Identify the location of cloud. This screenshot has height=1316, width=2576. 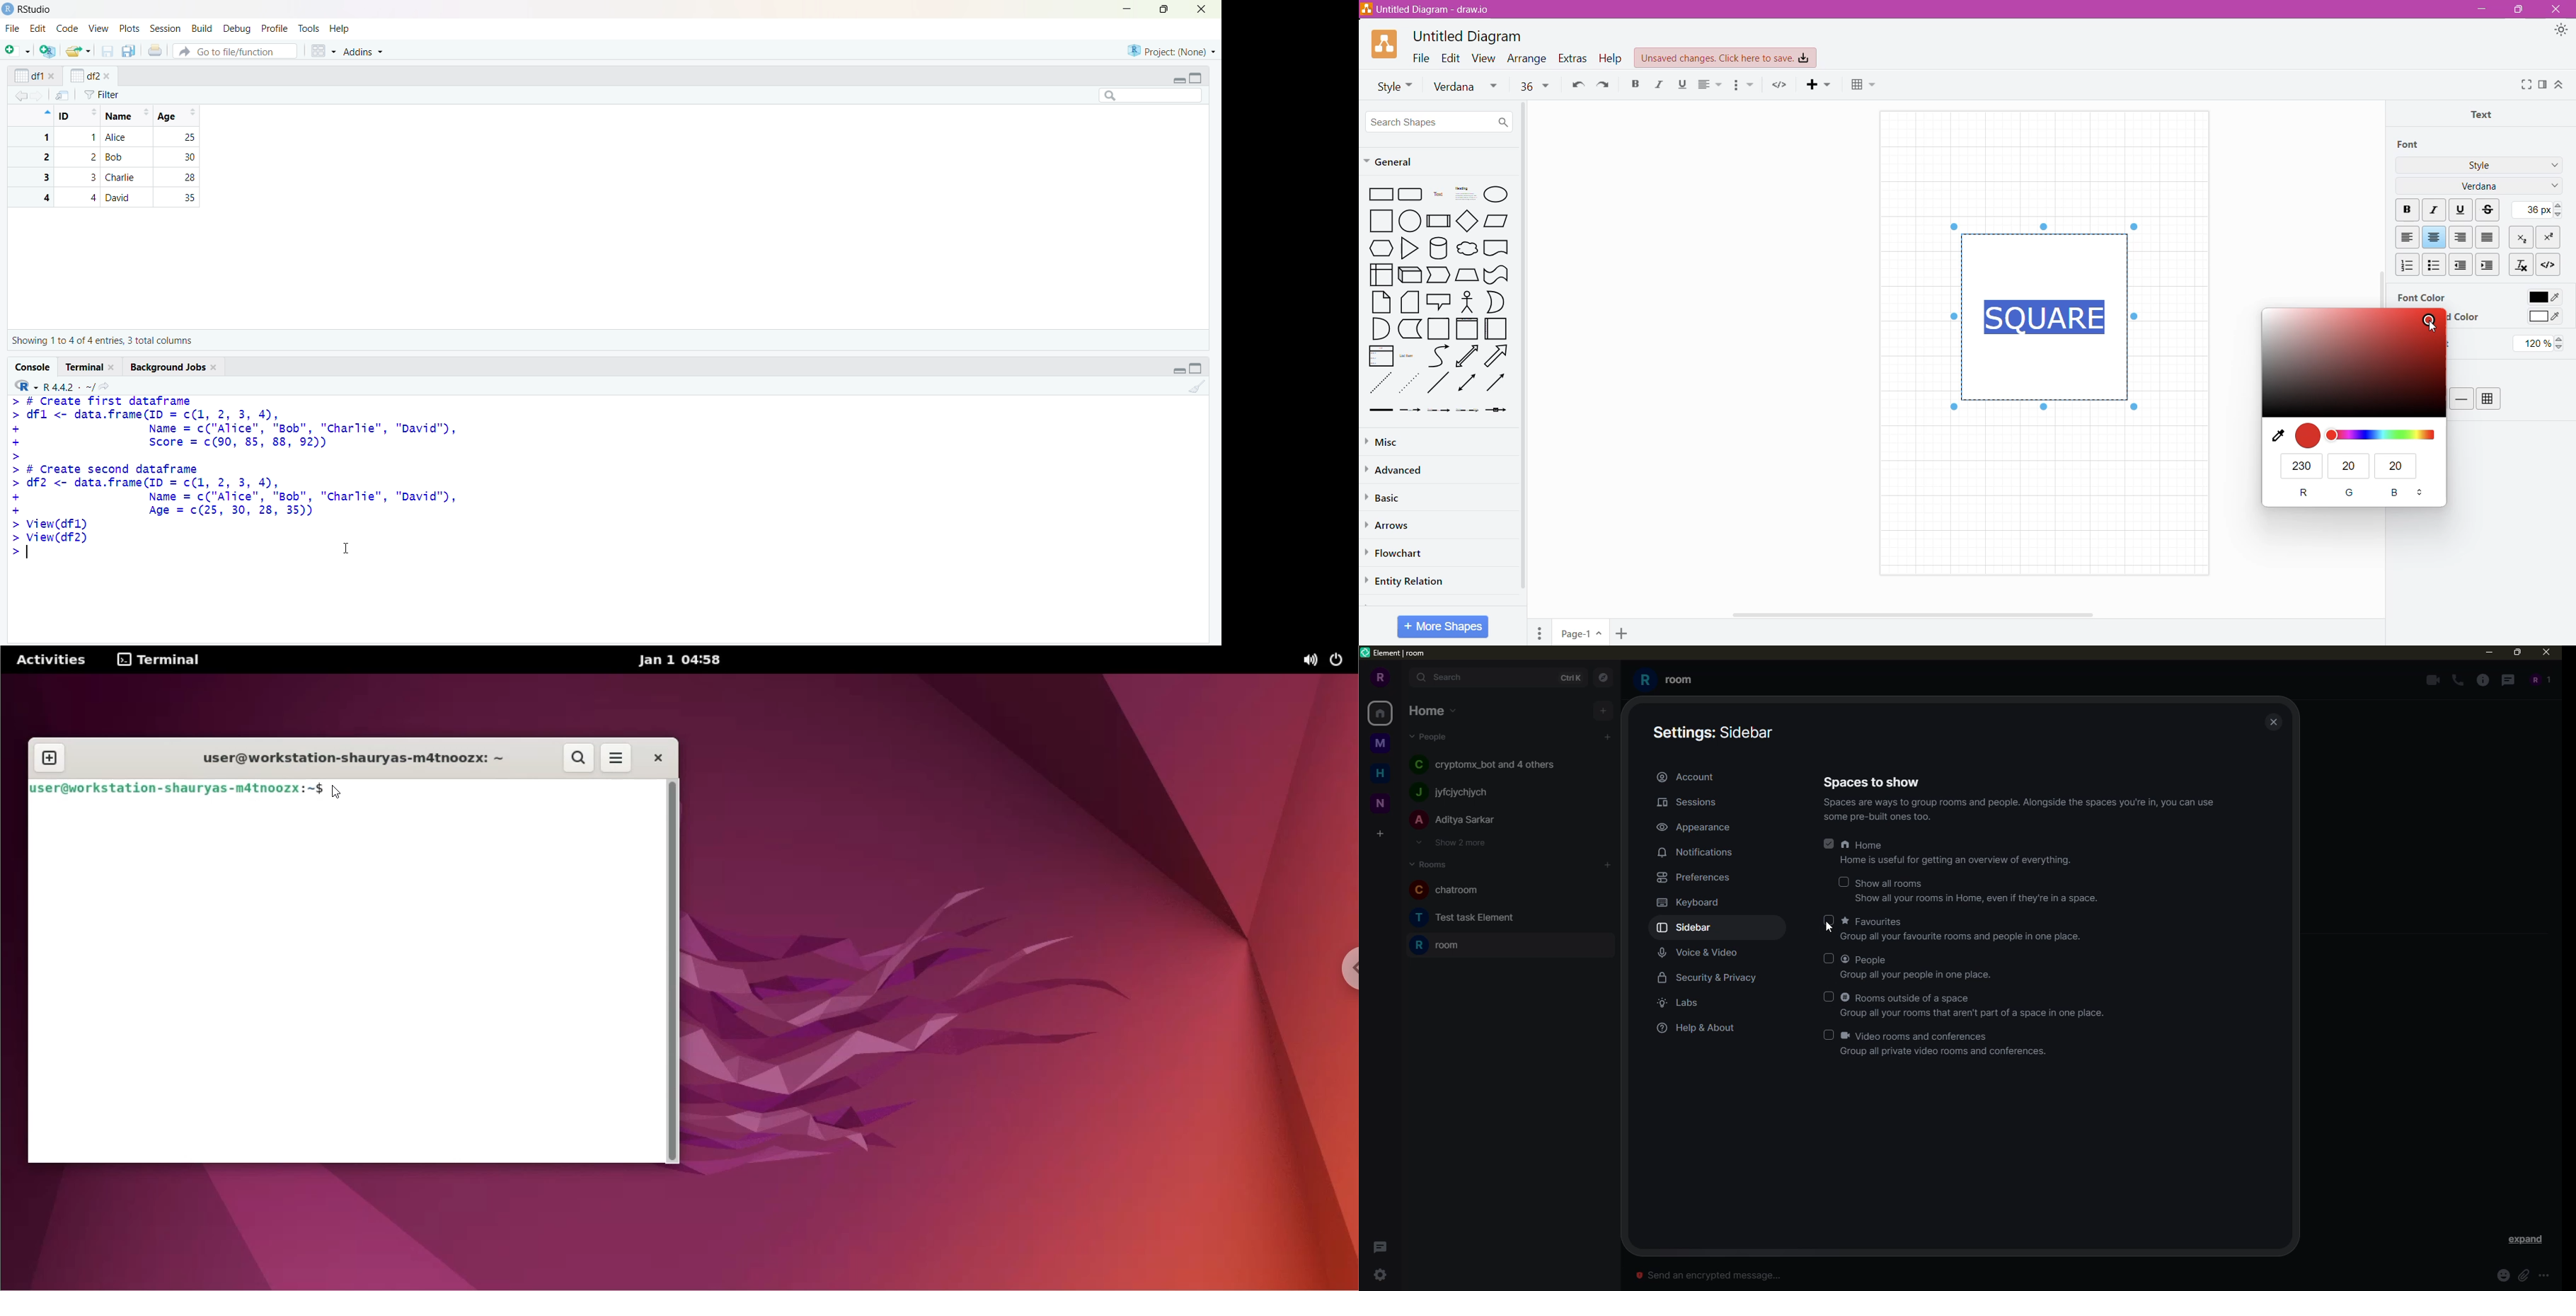
(1467, 250).